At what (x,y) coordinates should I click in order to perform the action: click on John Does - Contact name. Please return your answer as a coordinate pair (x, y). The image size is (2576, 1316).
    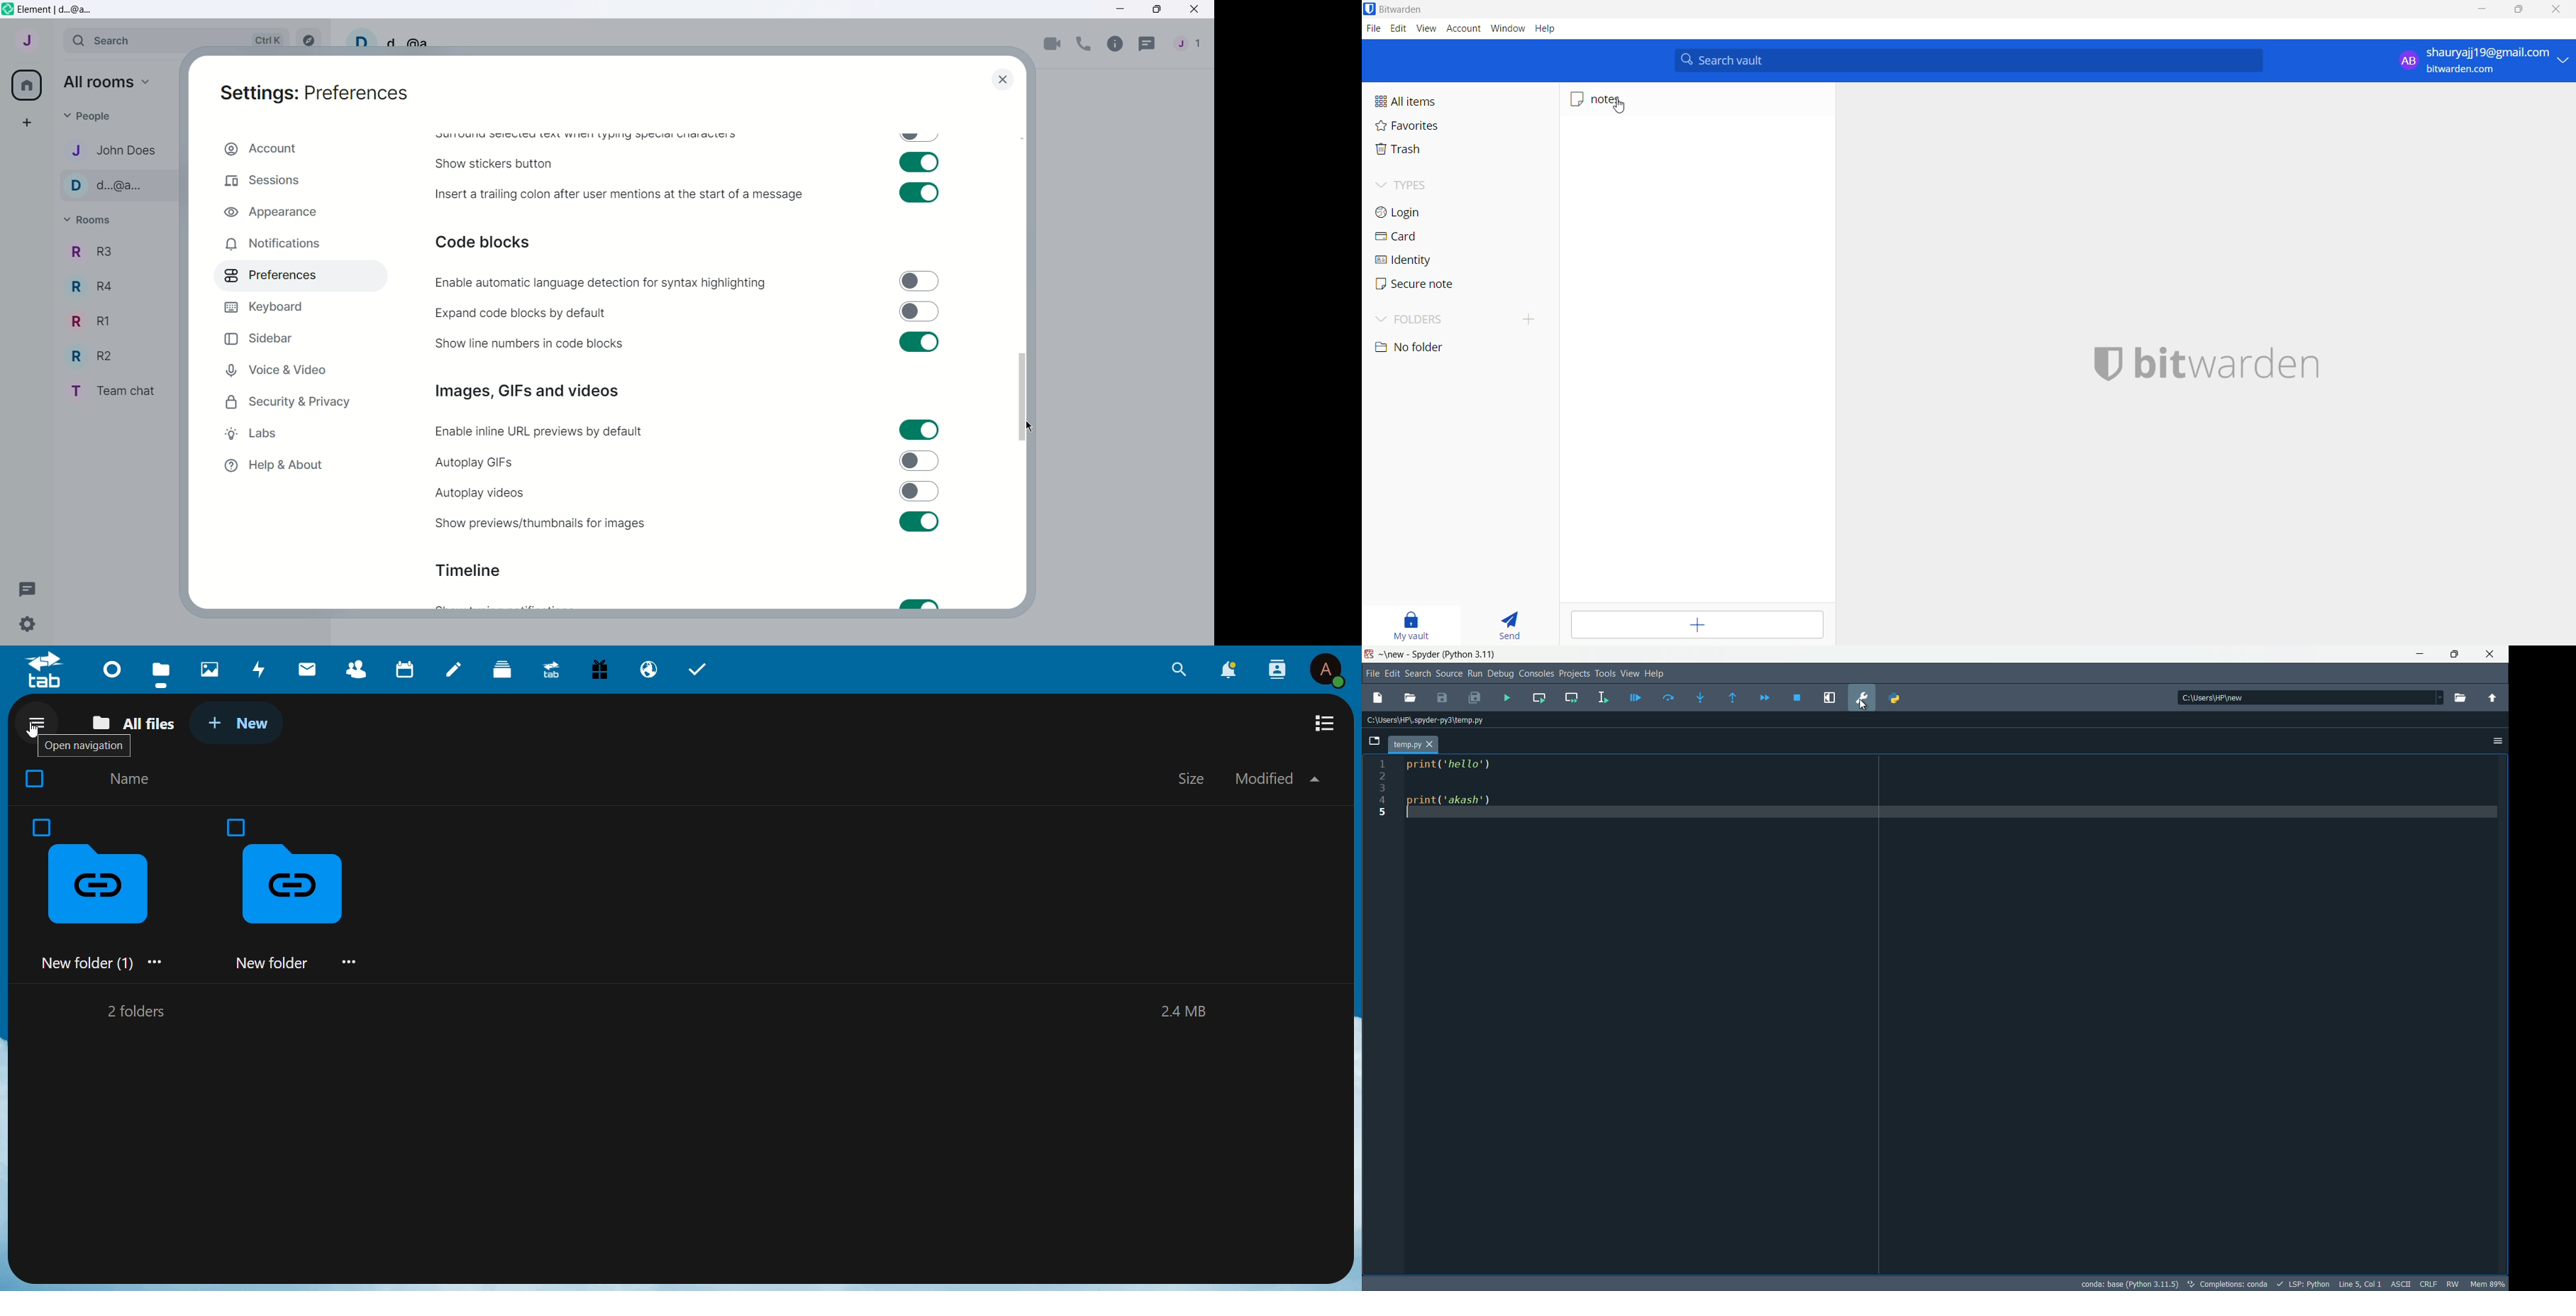
    Looking at the image, I should click on (120, 151).